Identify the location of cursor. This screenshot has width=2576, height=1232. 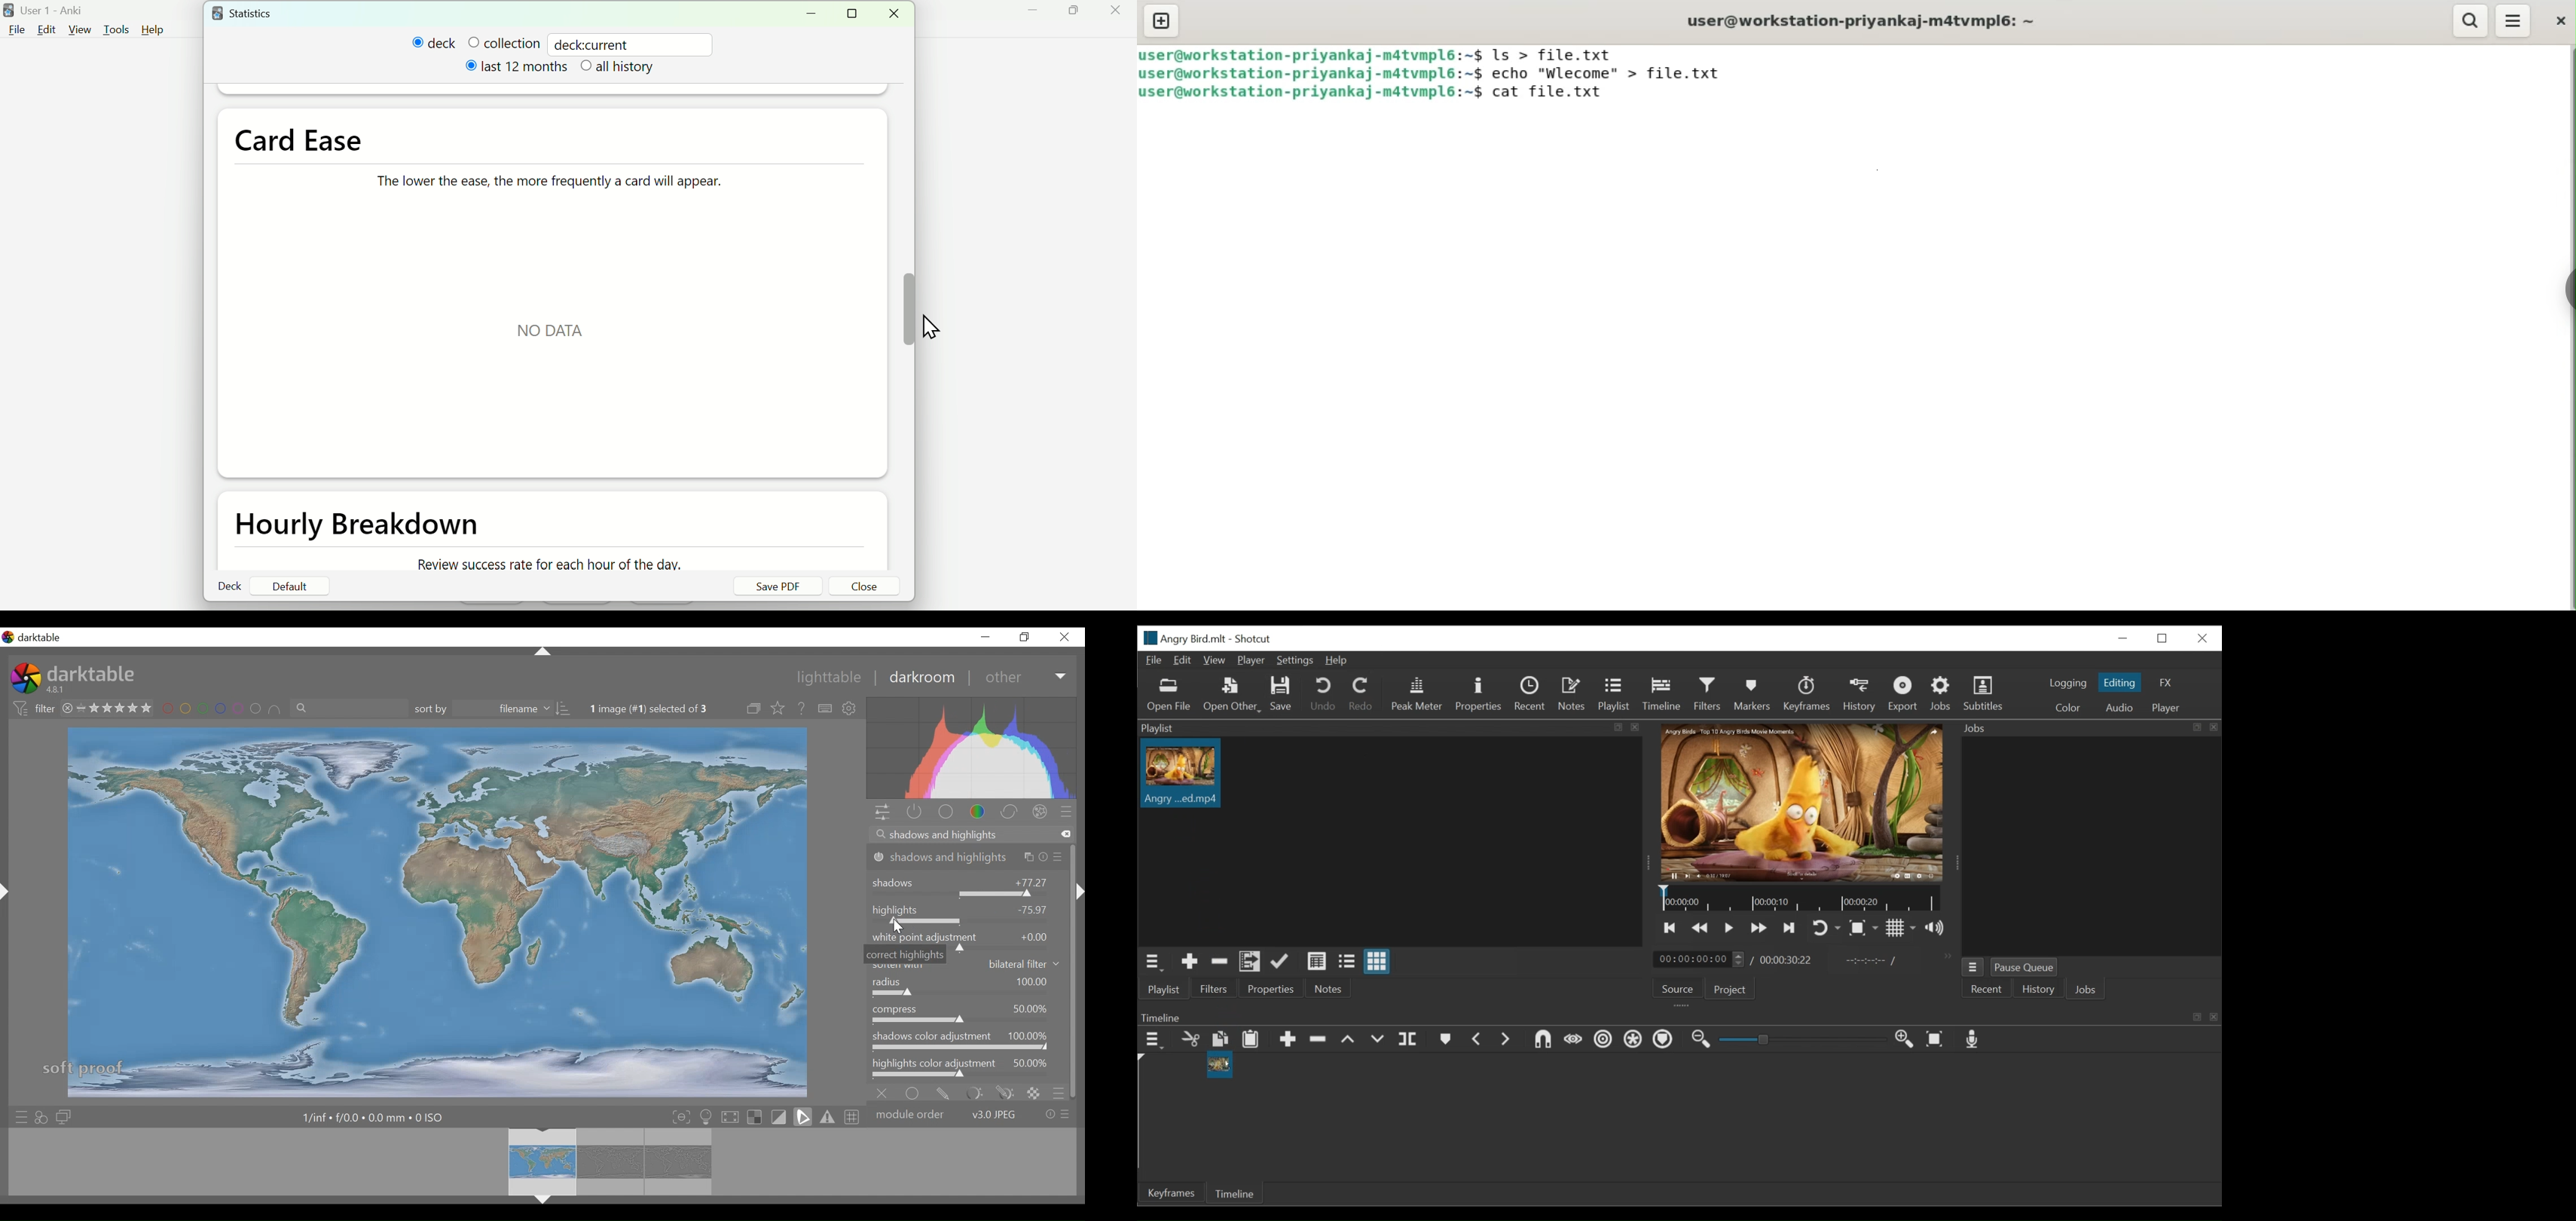
(931, 321).